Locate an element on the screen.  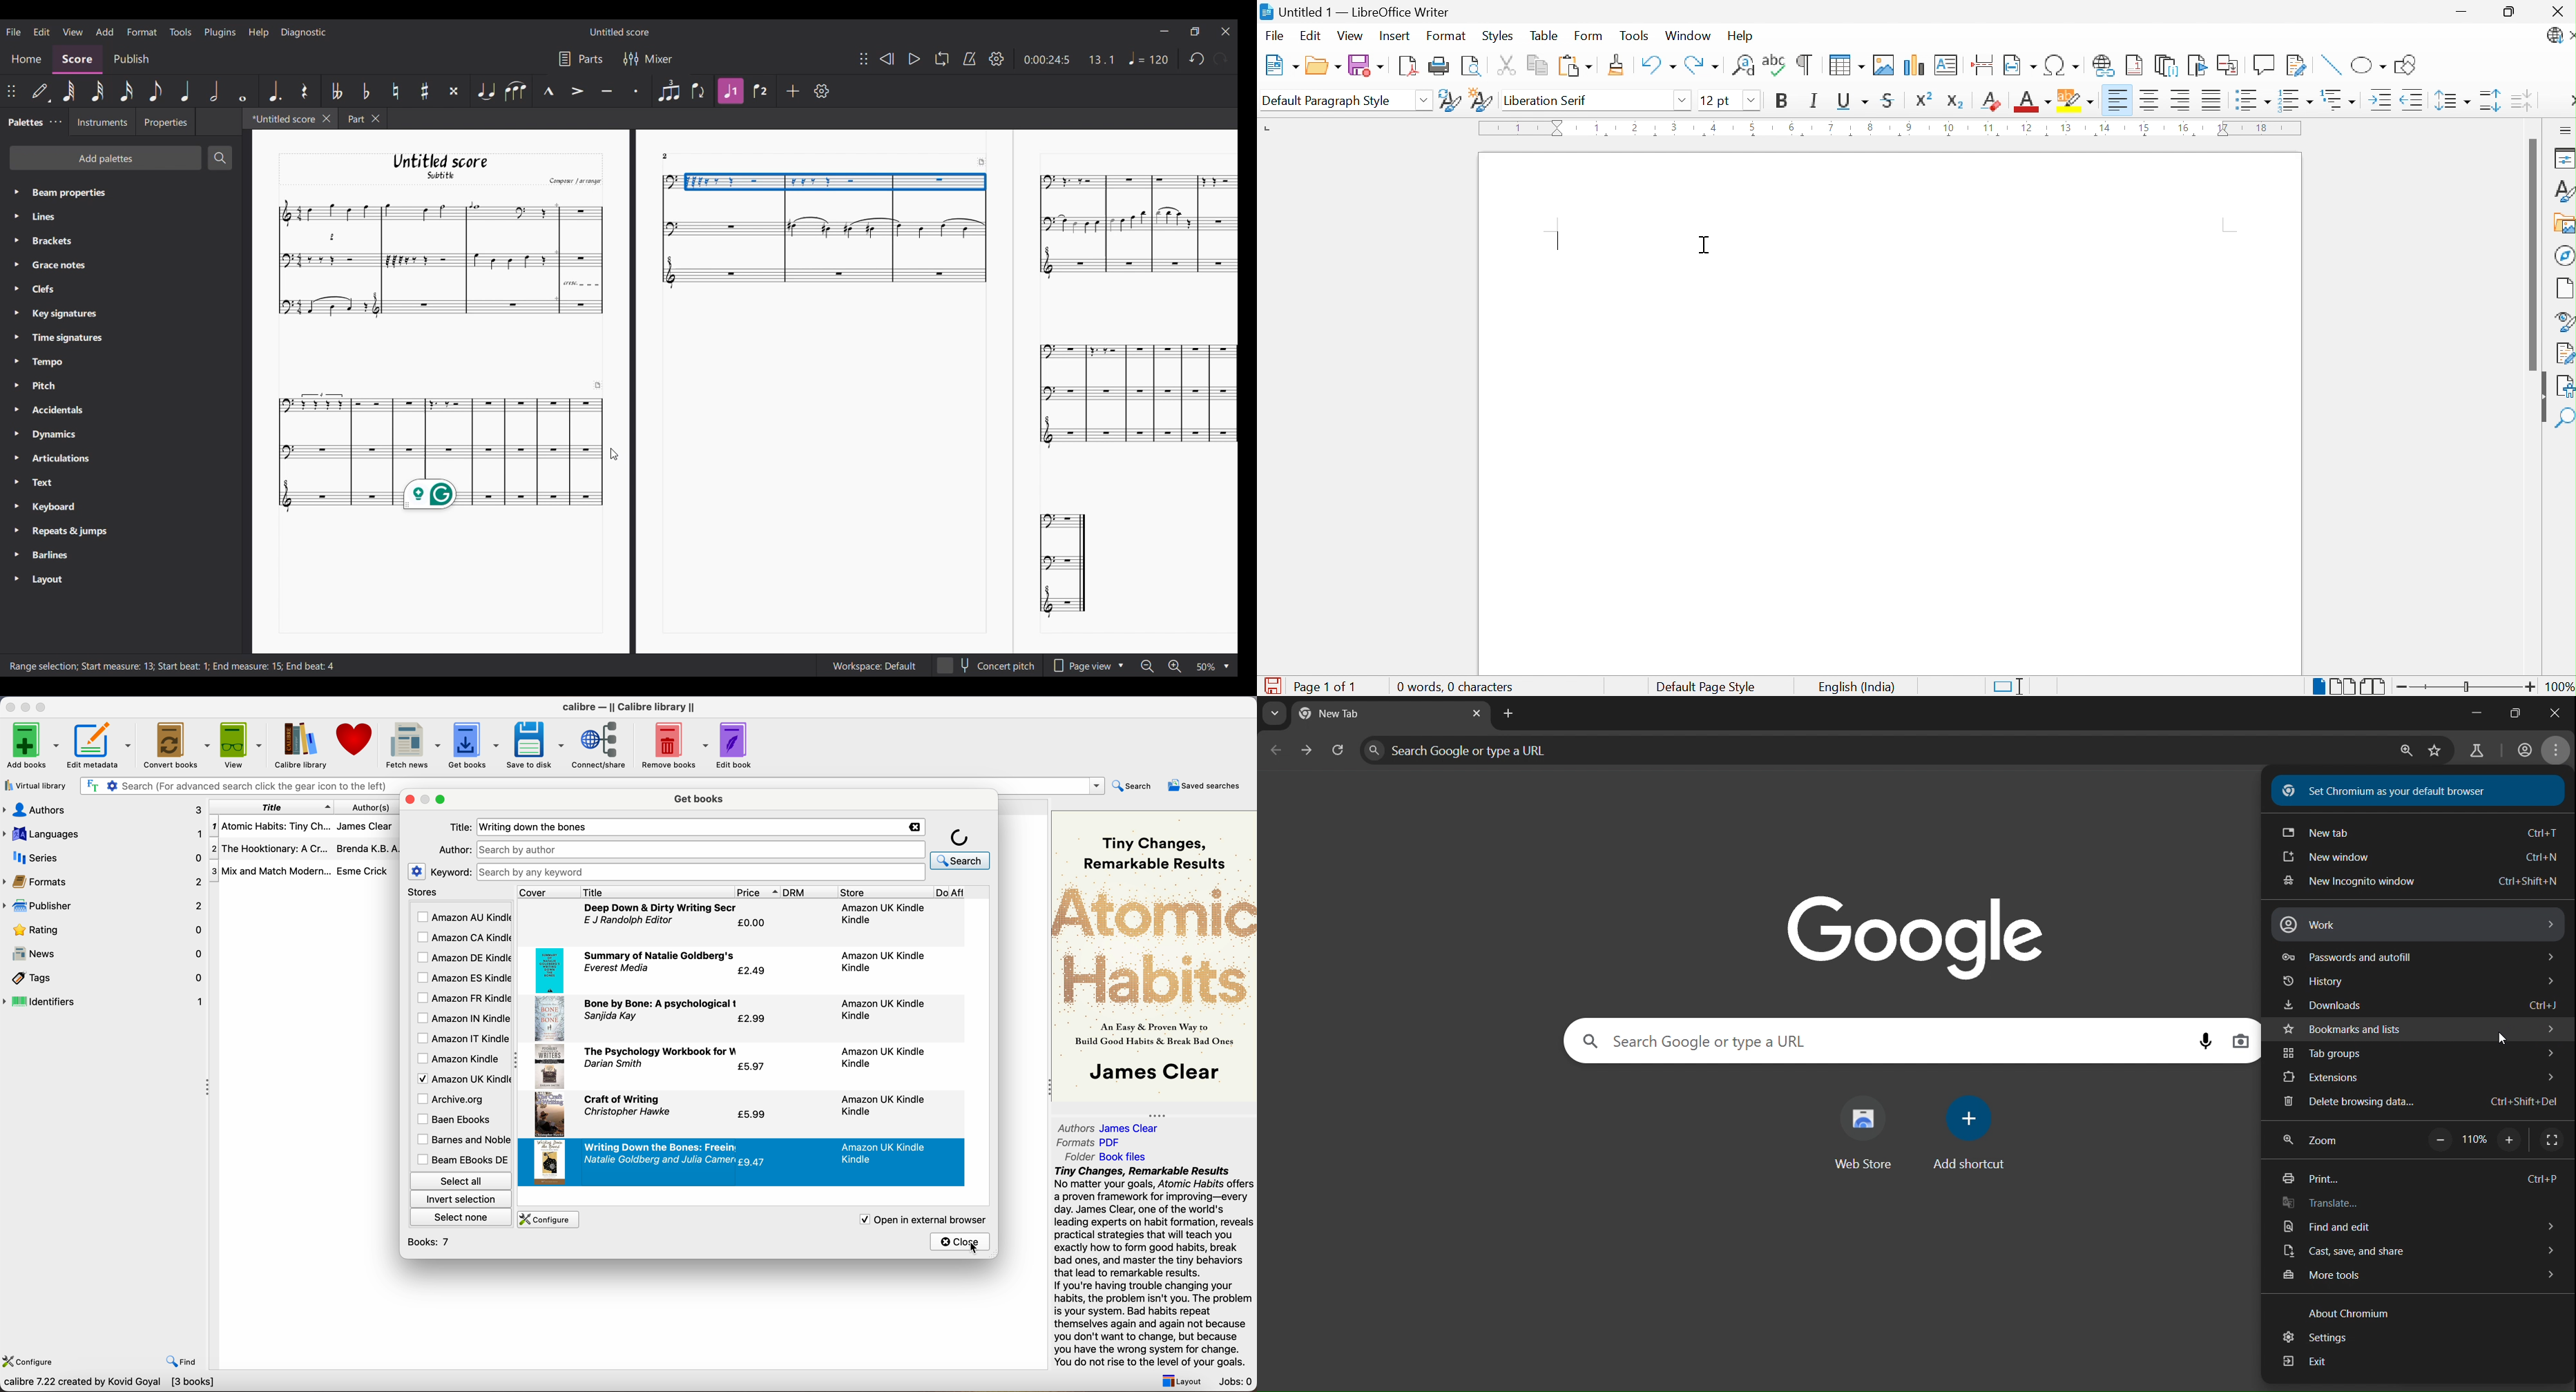
Insert Page Break is located at coordinates (1982, 64).